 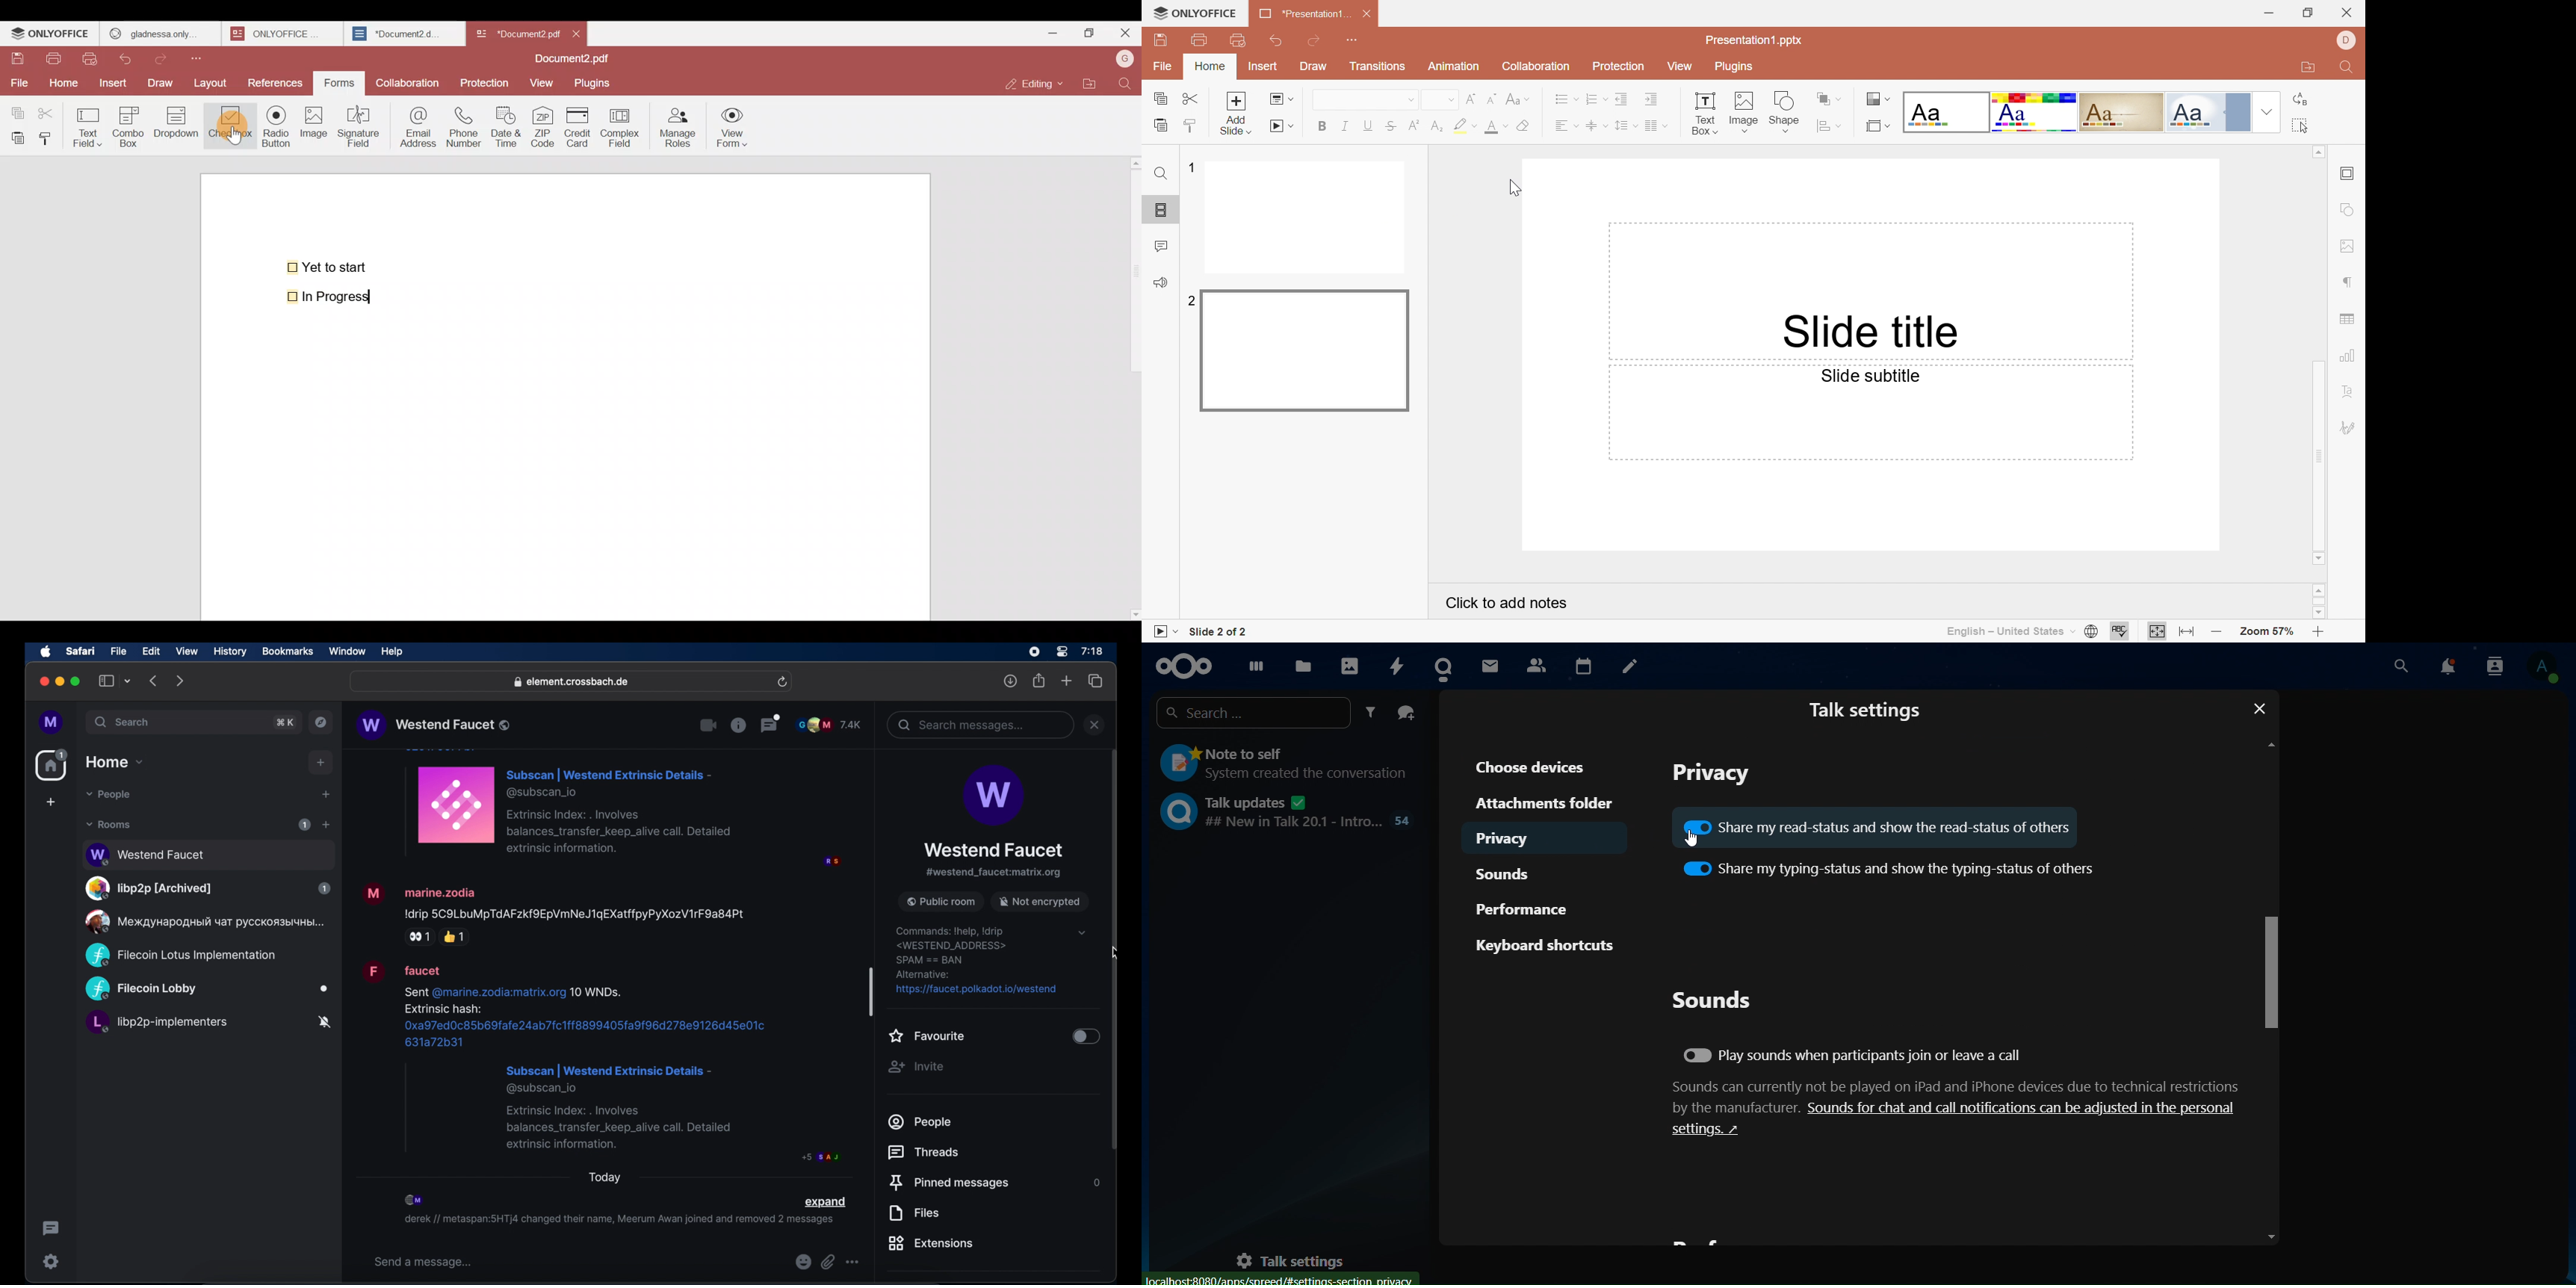 I want to click on calendar, so click(x=1582, y=663).